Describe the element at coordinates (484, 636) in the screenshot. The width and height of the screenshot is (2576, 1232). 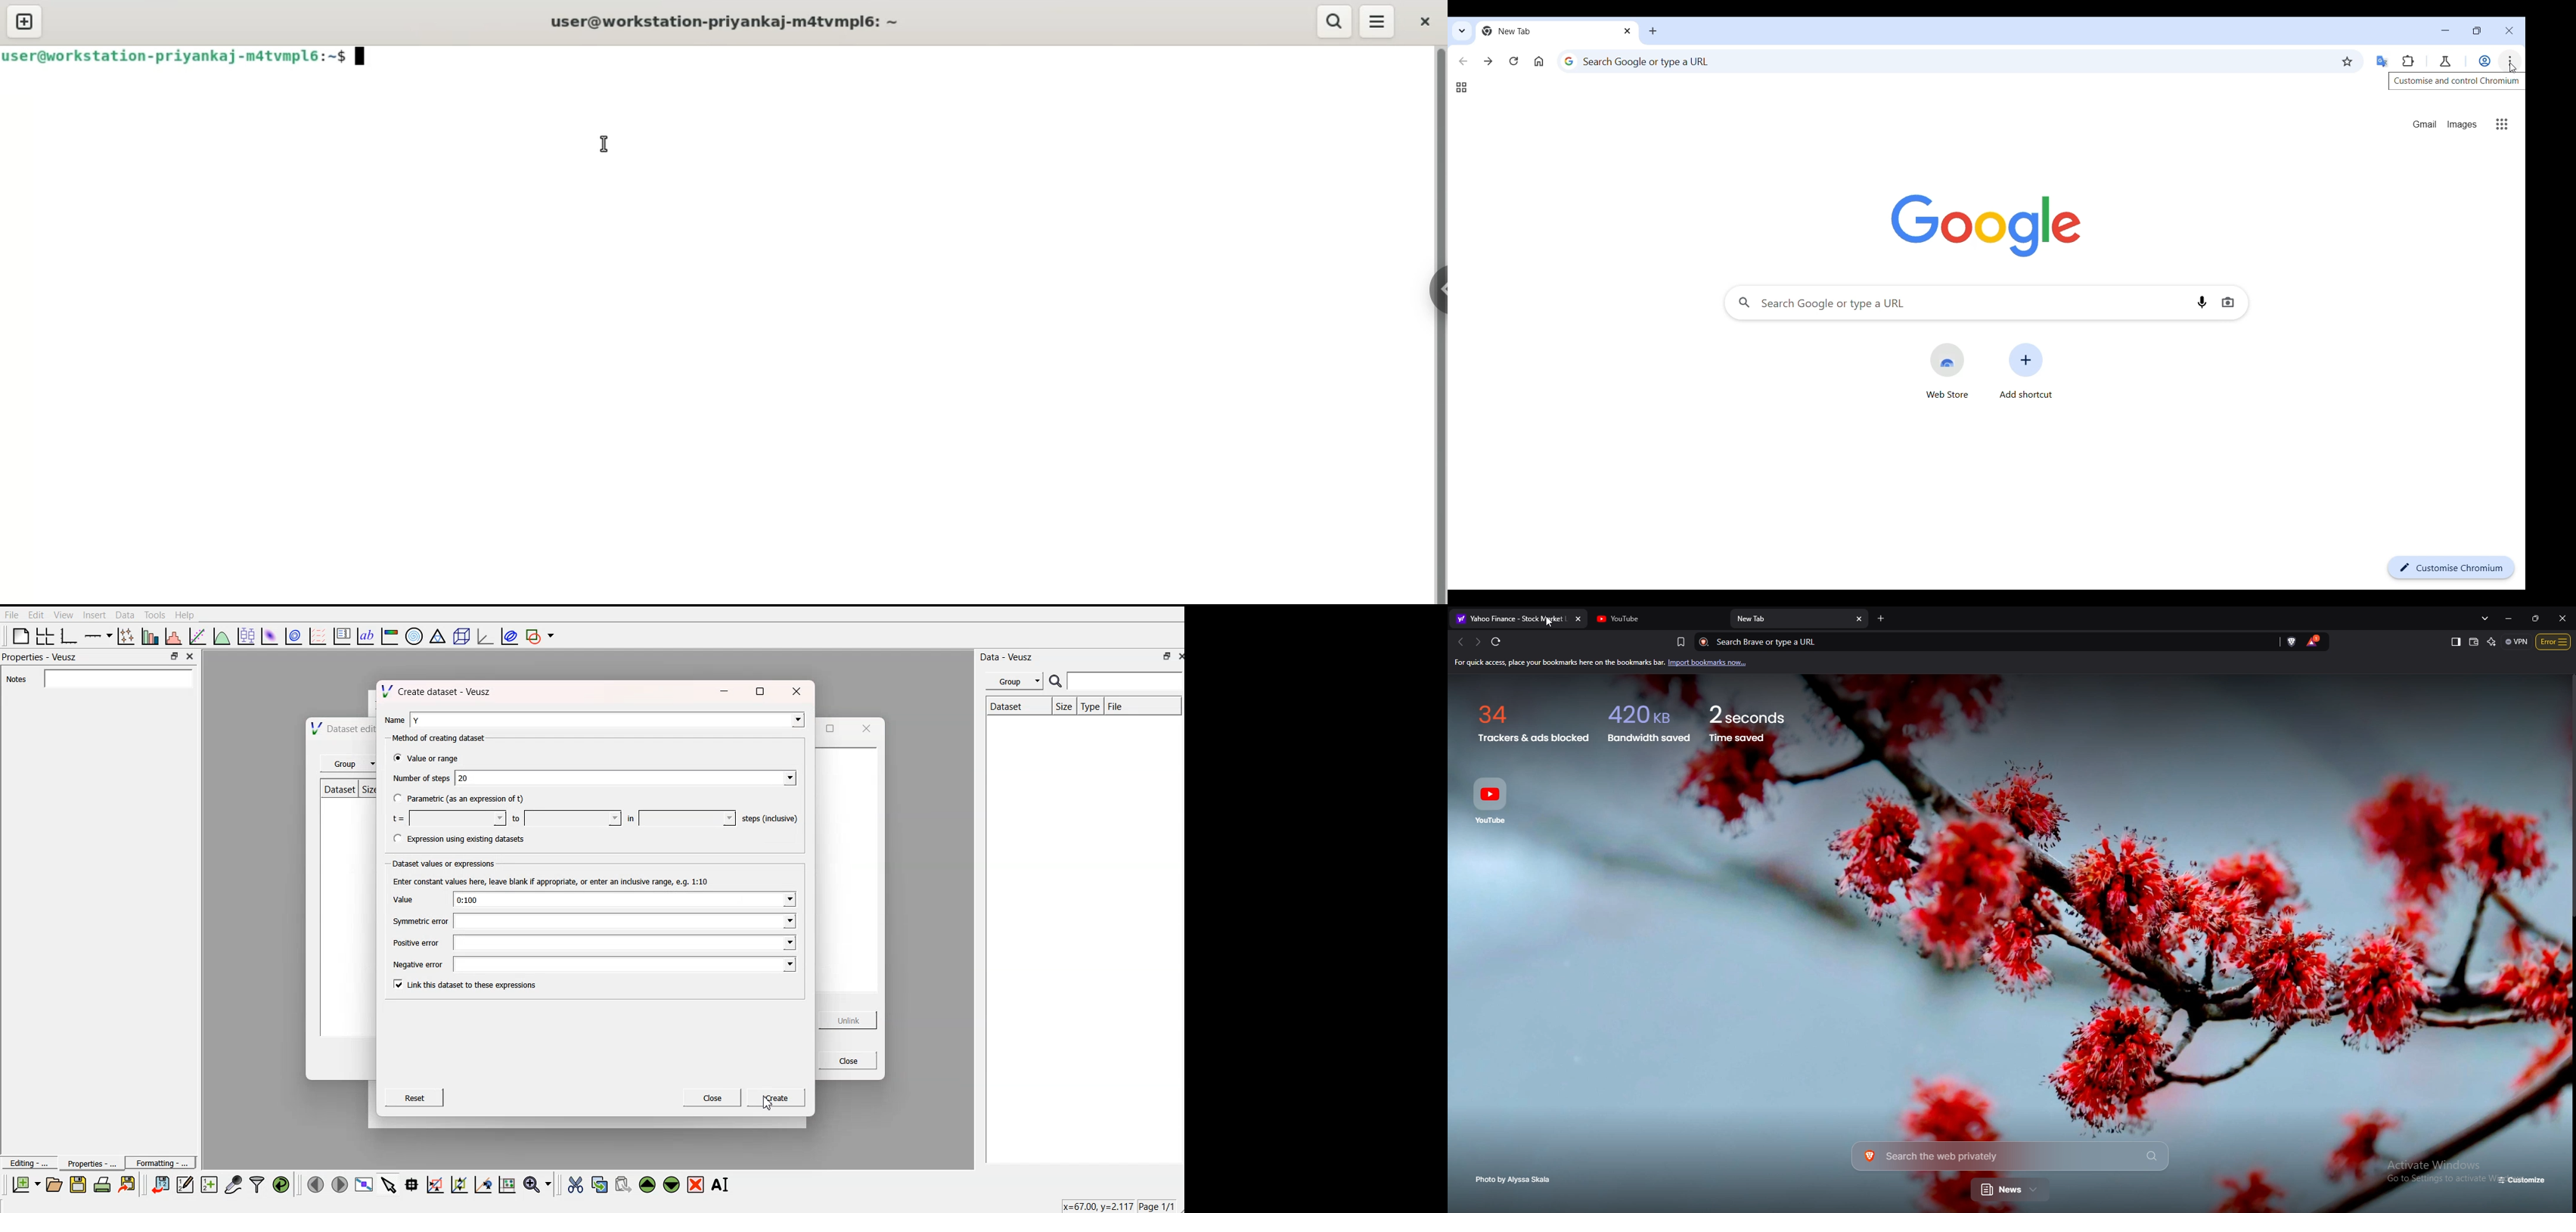
I see `3D graph` at that location.